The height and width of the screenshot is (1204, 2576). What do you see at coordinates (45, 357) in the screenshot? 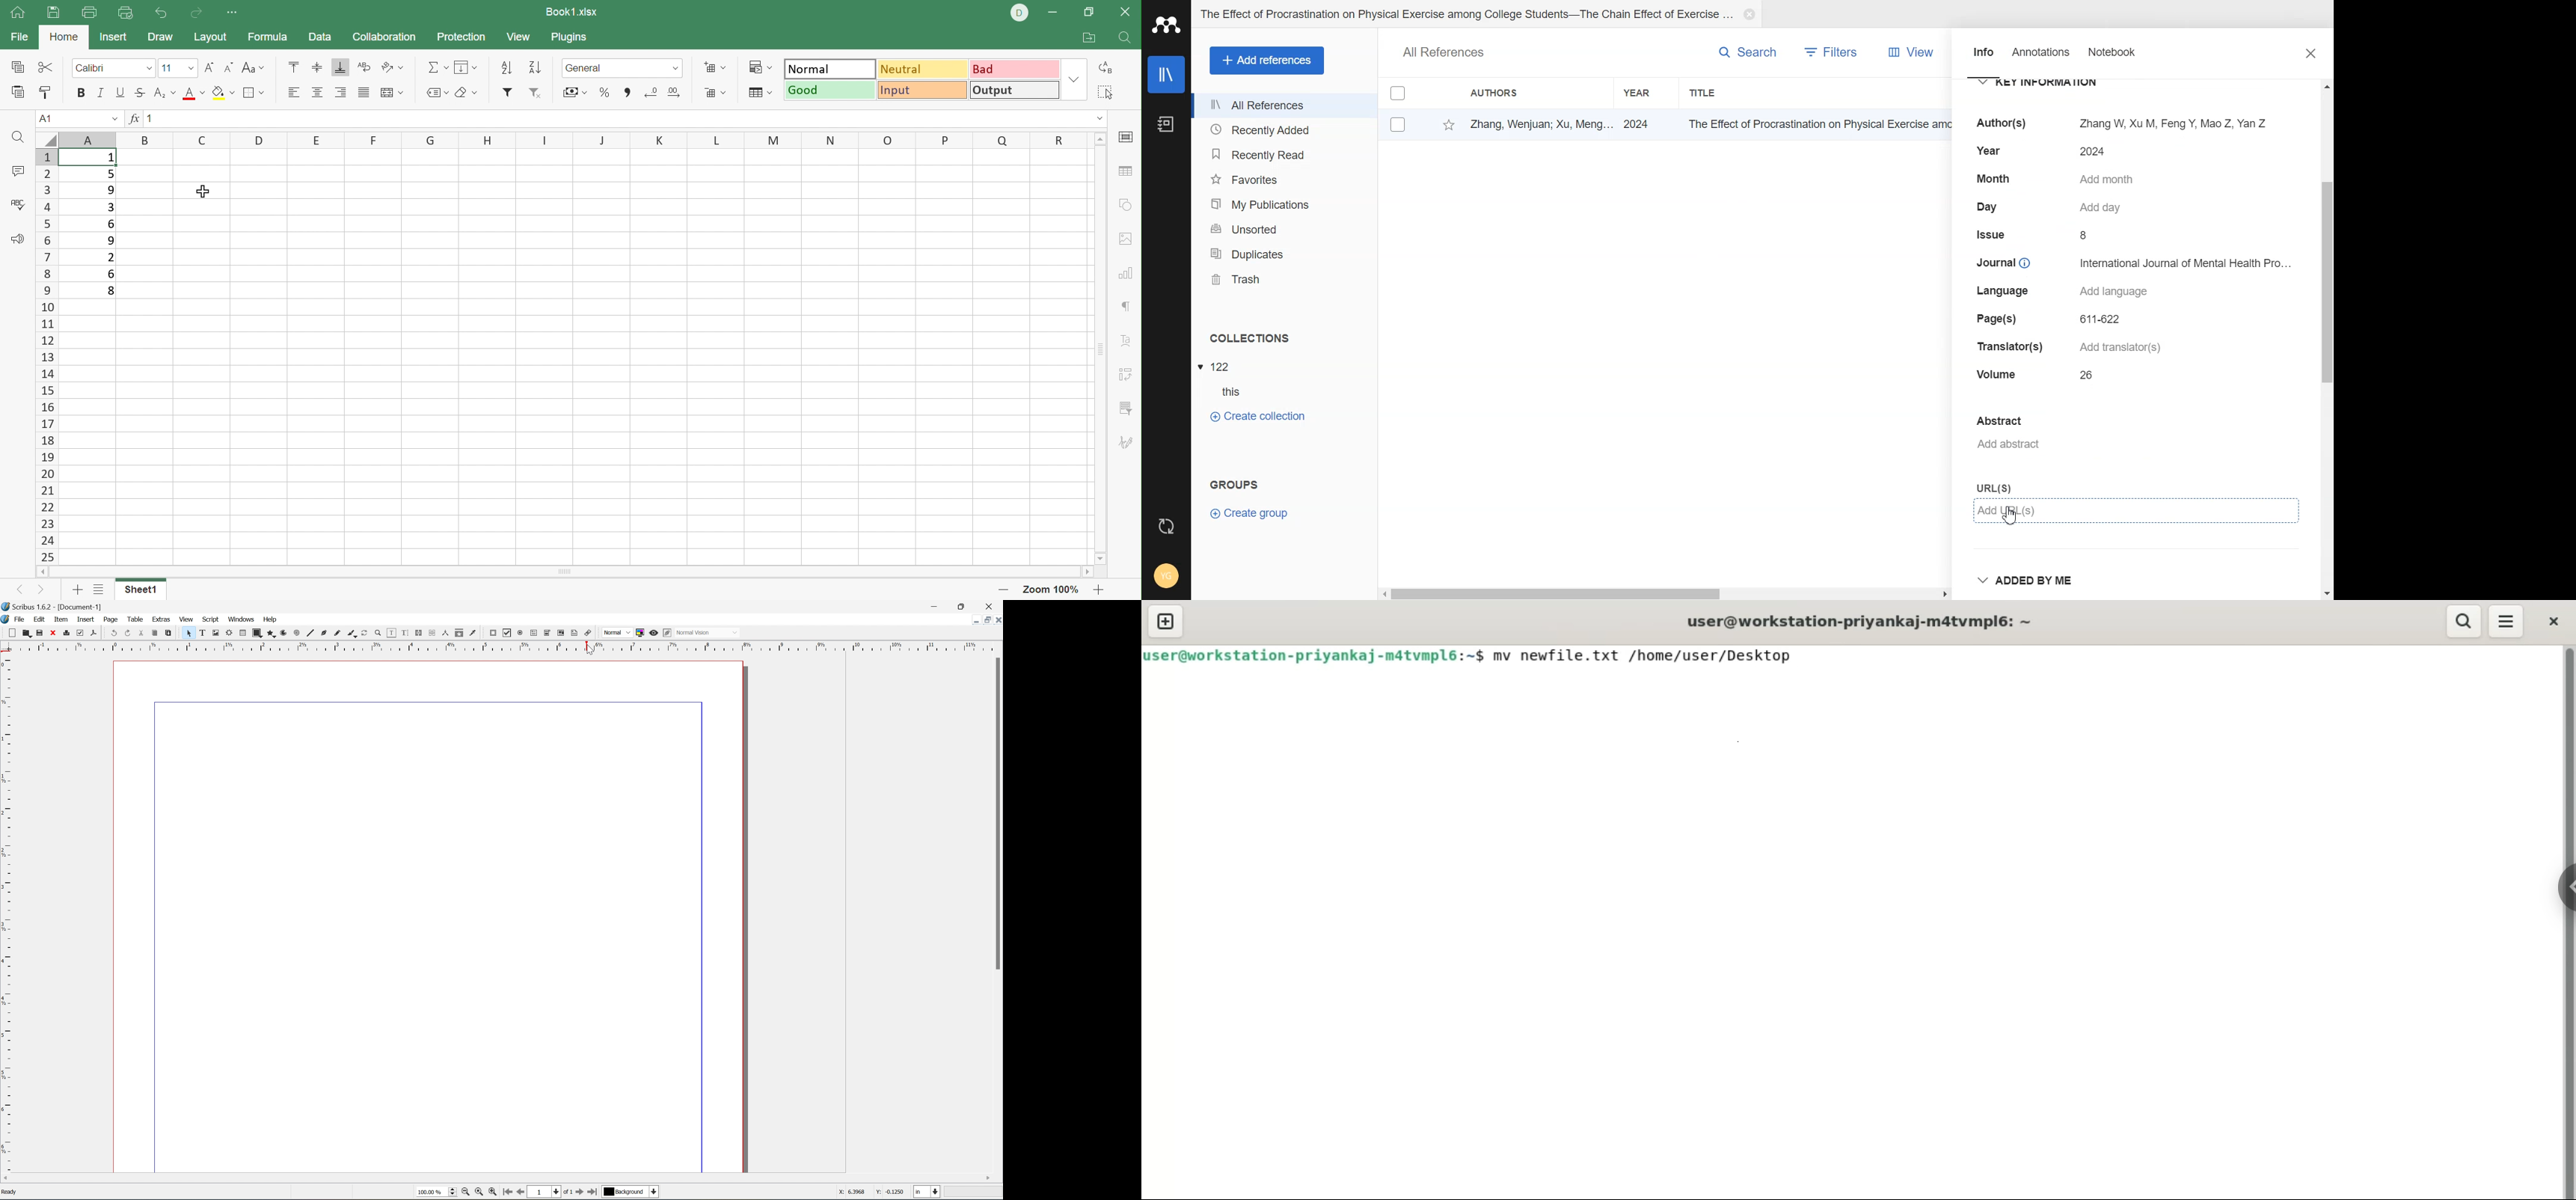
I see `Row numbers` at bounding box center [45, 357].